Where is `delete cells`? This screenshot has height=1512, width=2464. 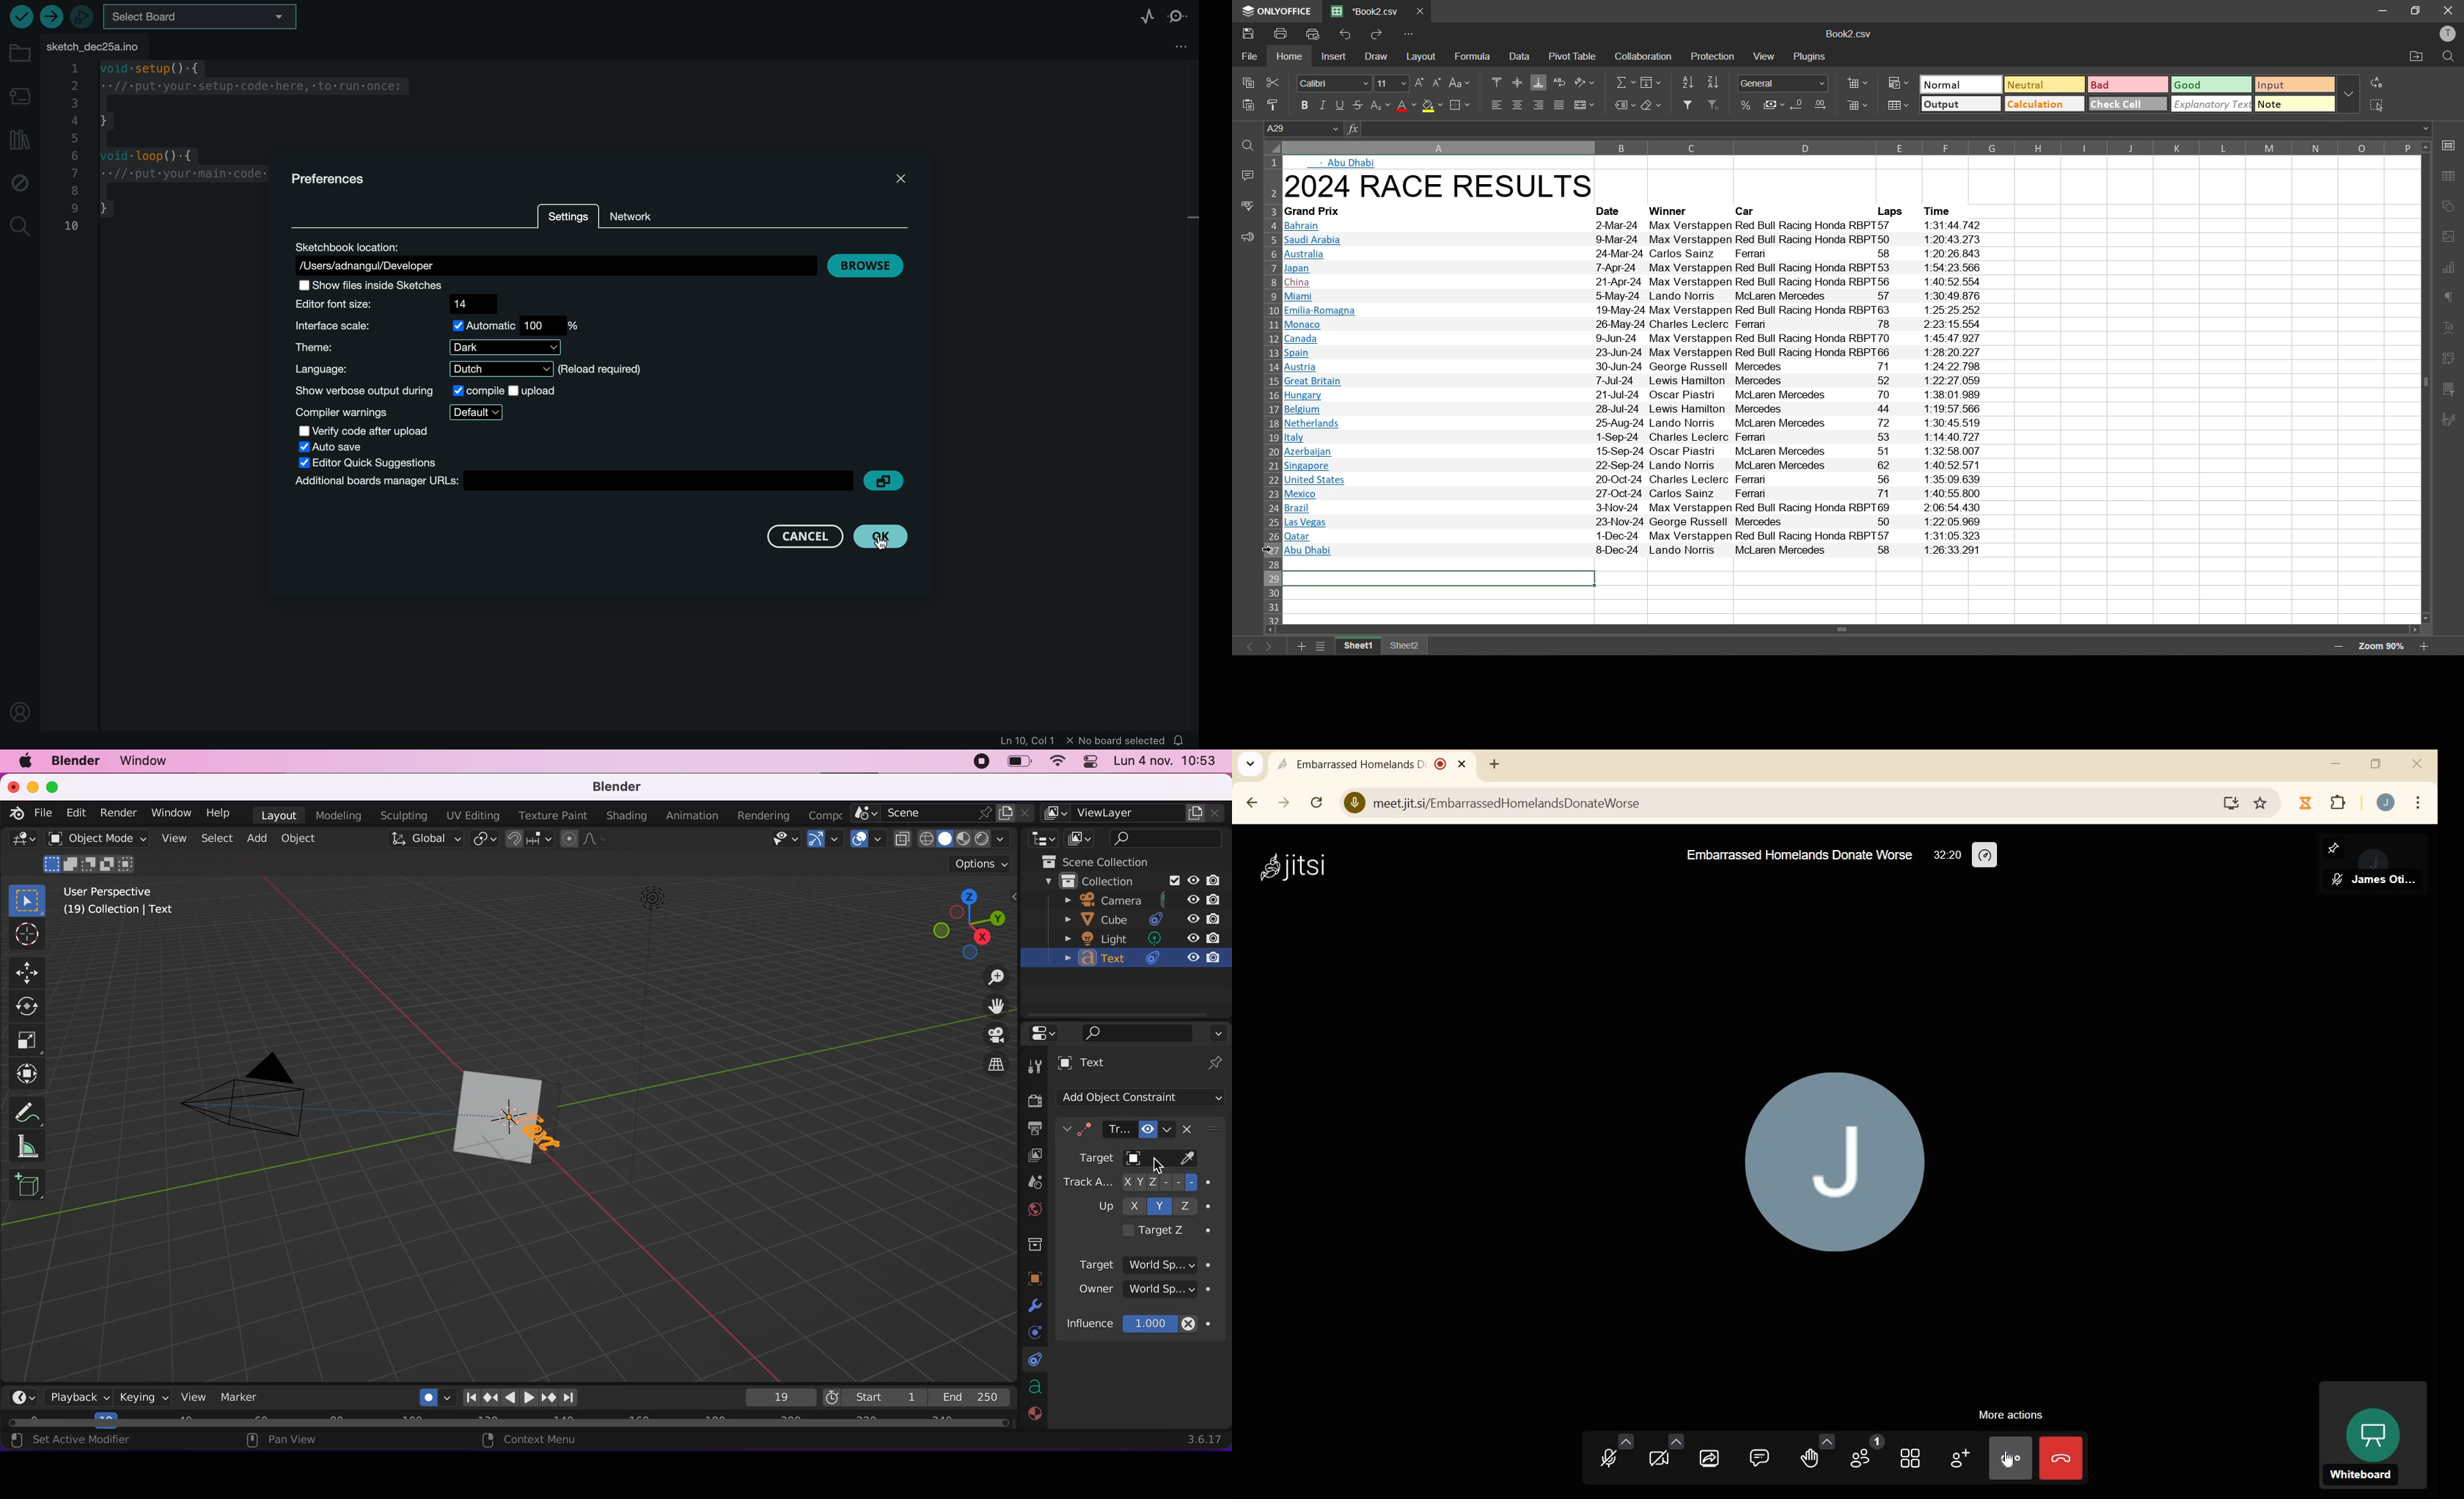 delete cells is located at coordinates (1857, 107).